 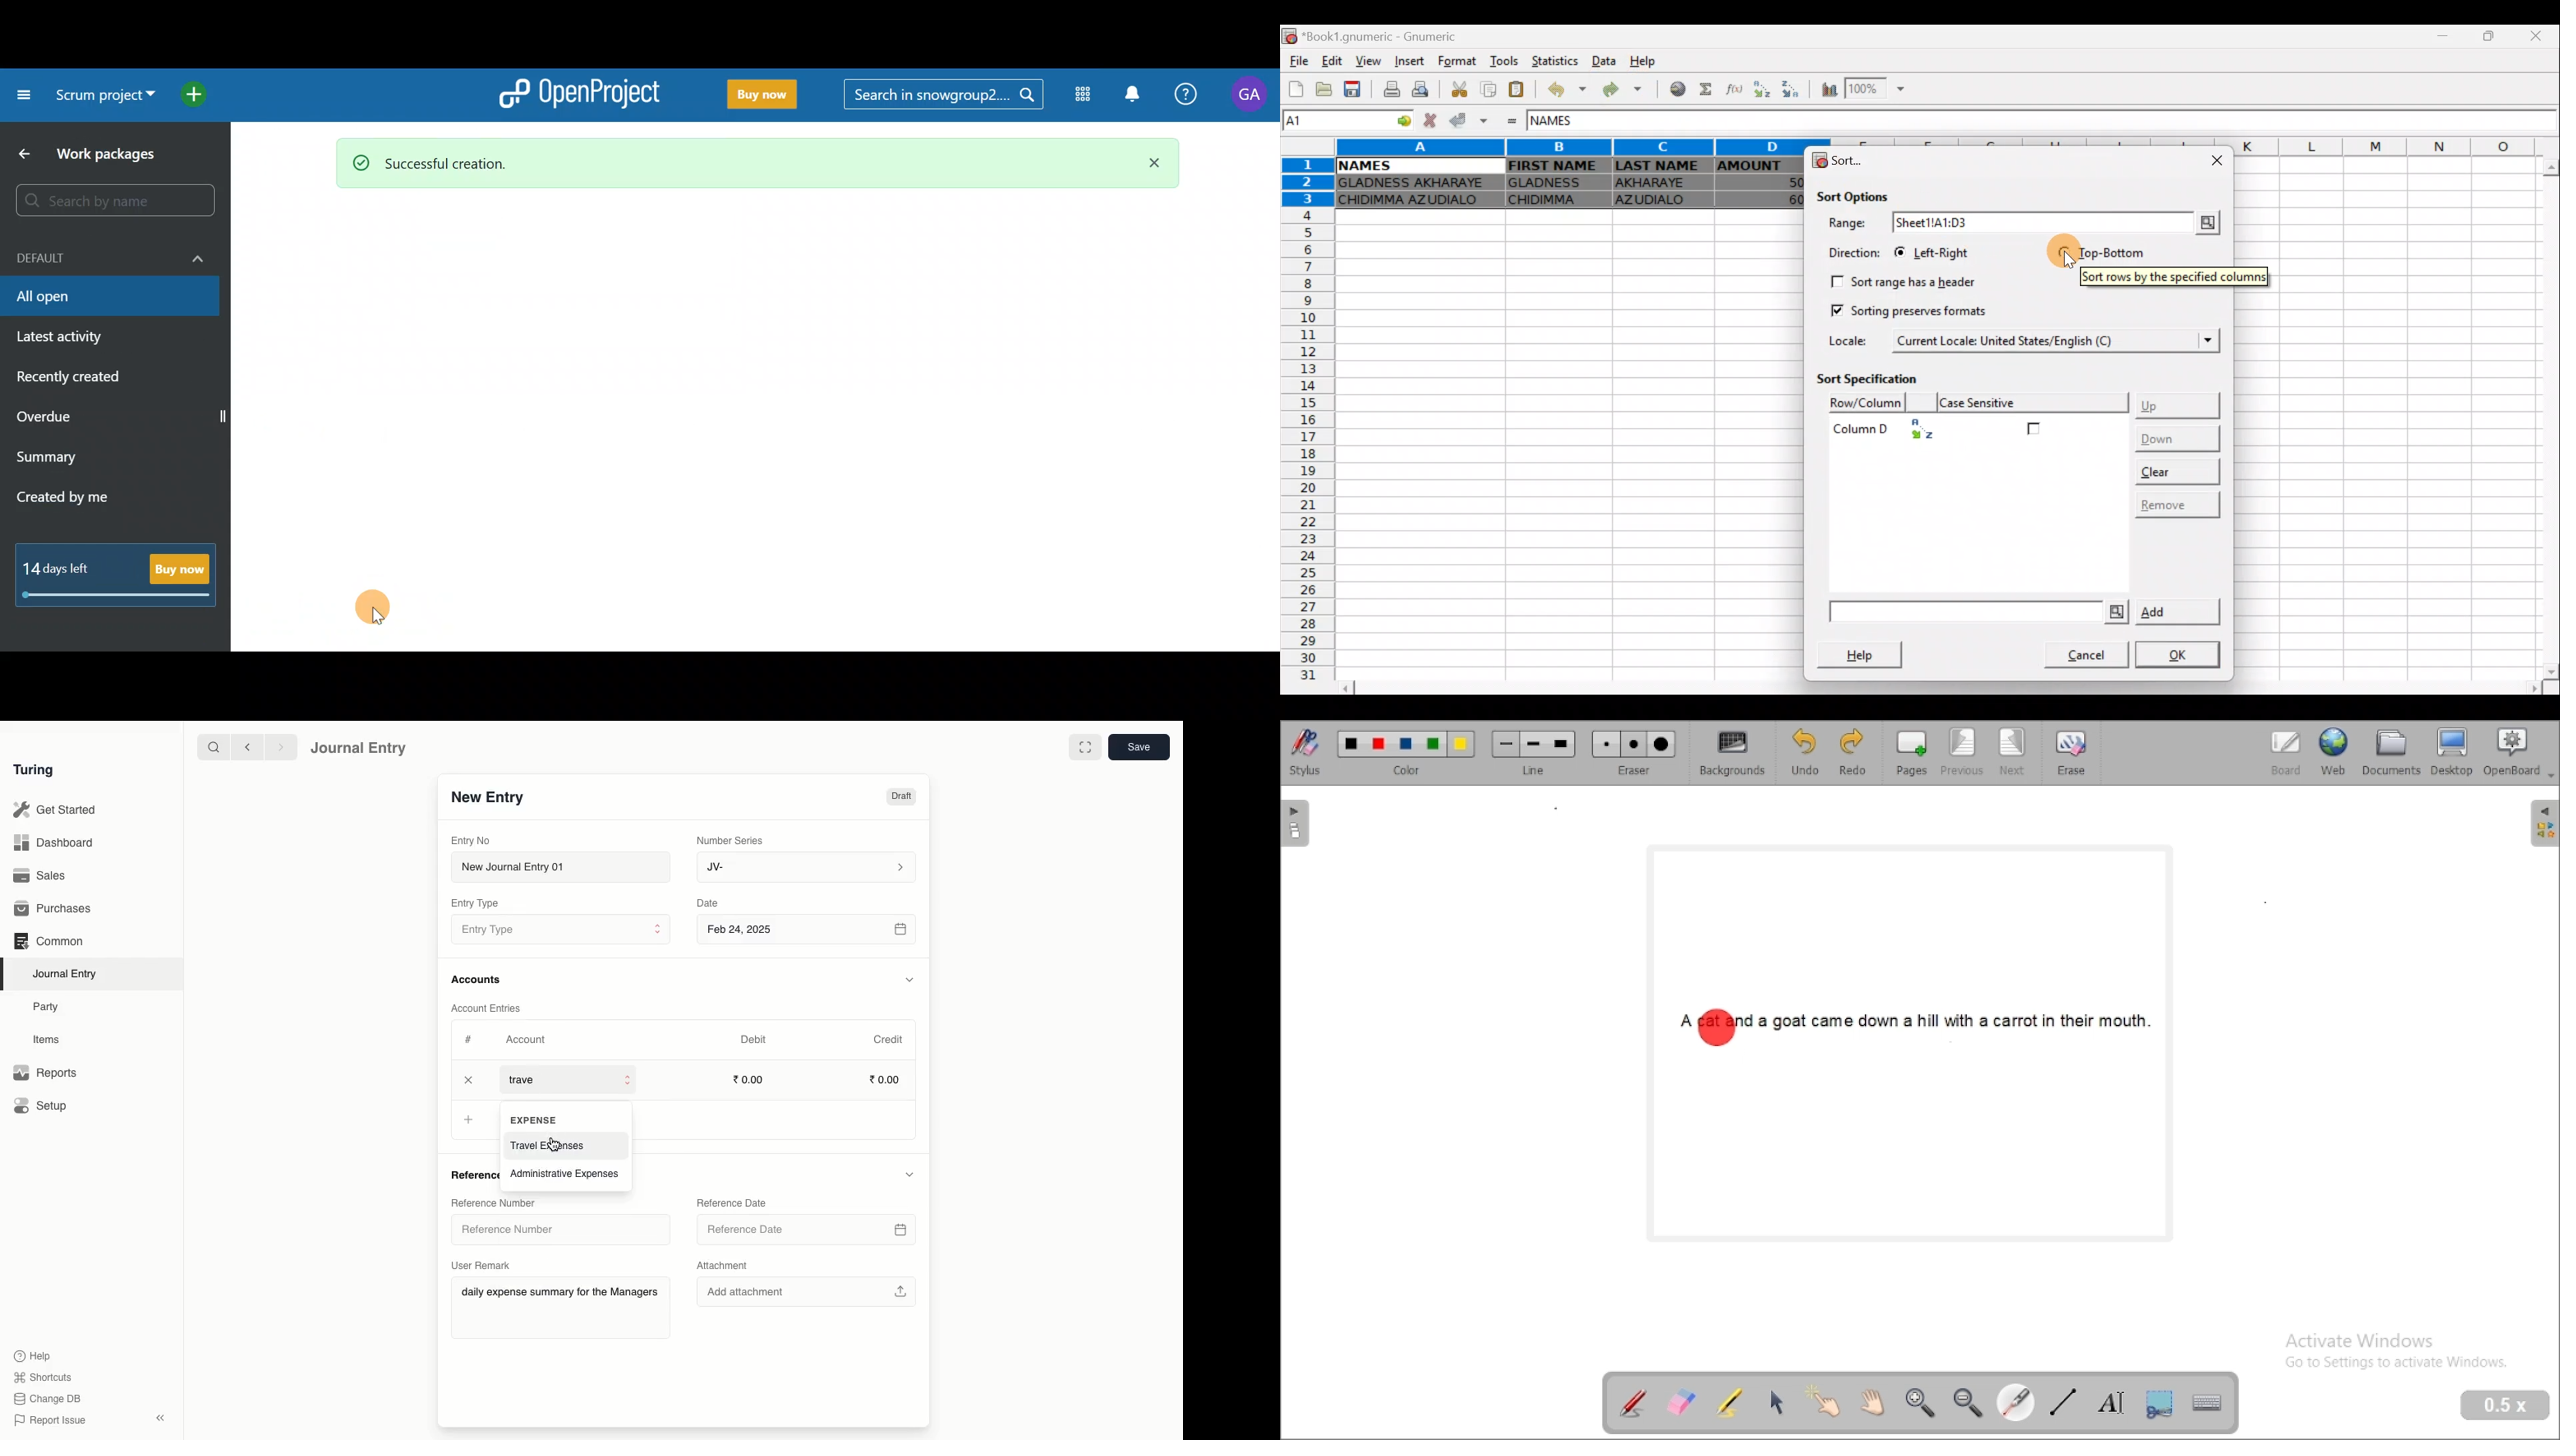 I want to click on Draft, so click(x=902, y=796).